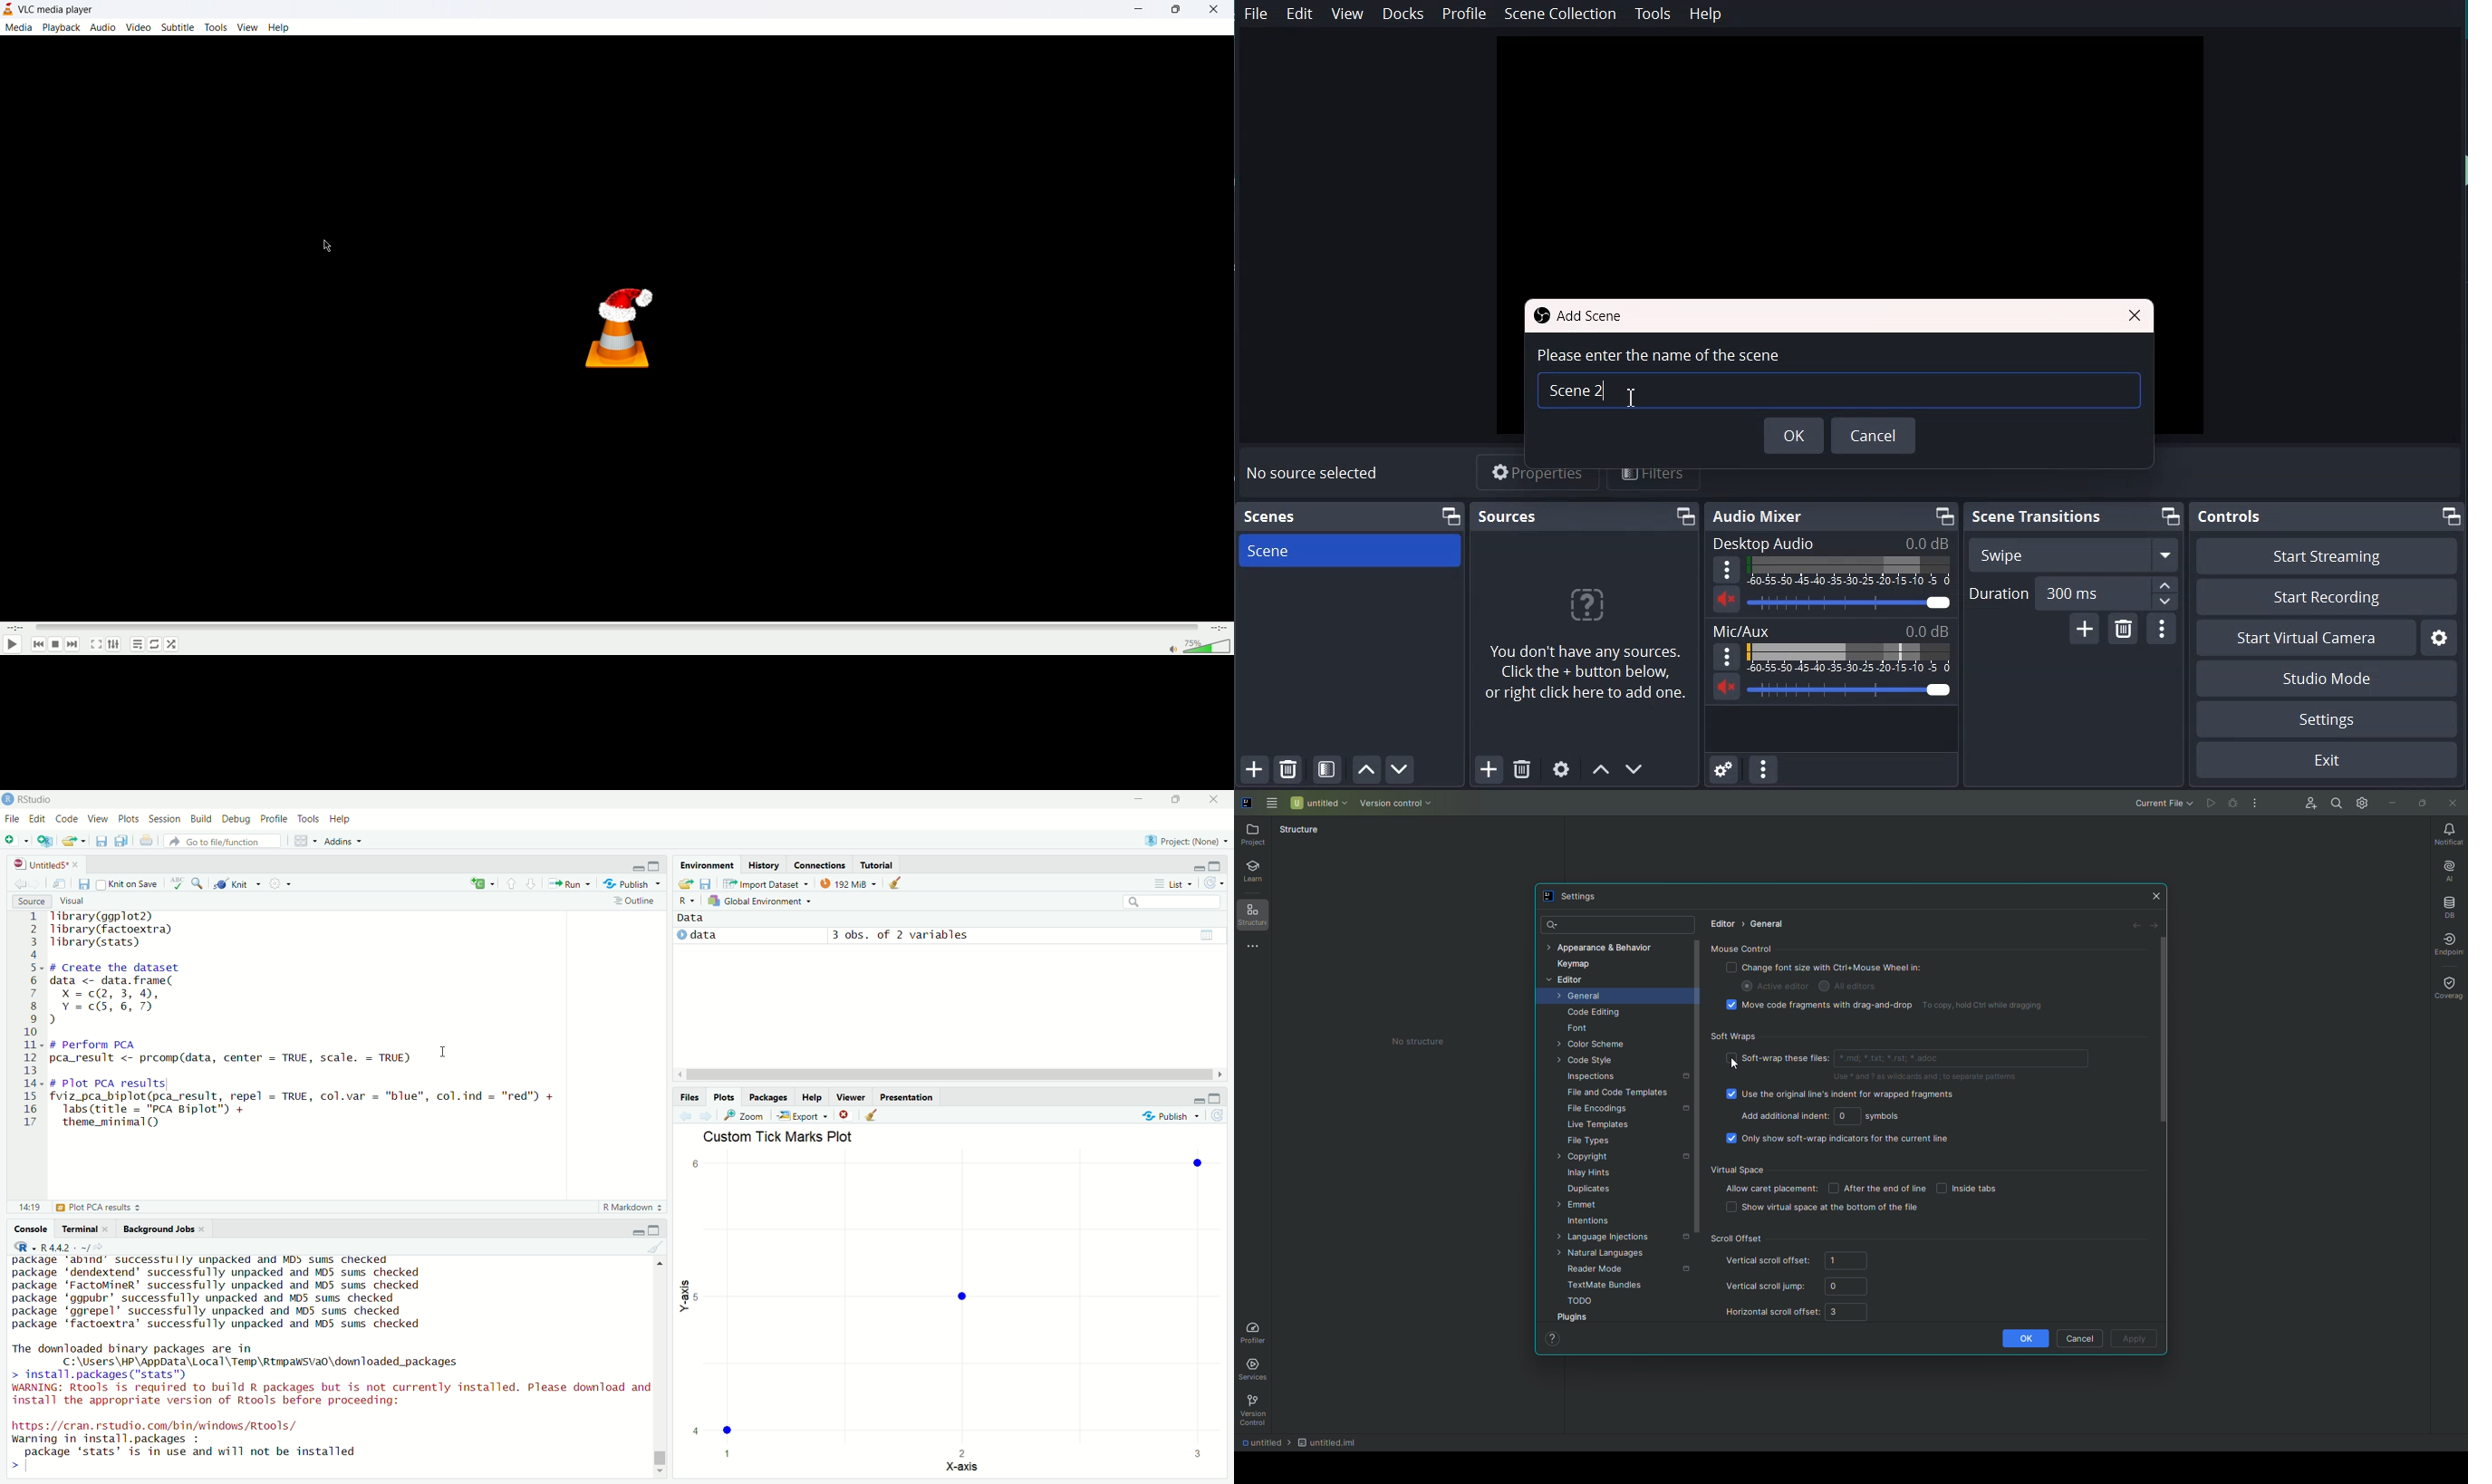 The image size is (2492, 1484). What do you see at coordinates (2135, 315) in the screenshot?
I see `Close` at bounding box center [2135, 315].